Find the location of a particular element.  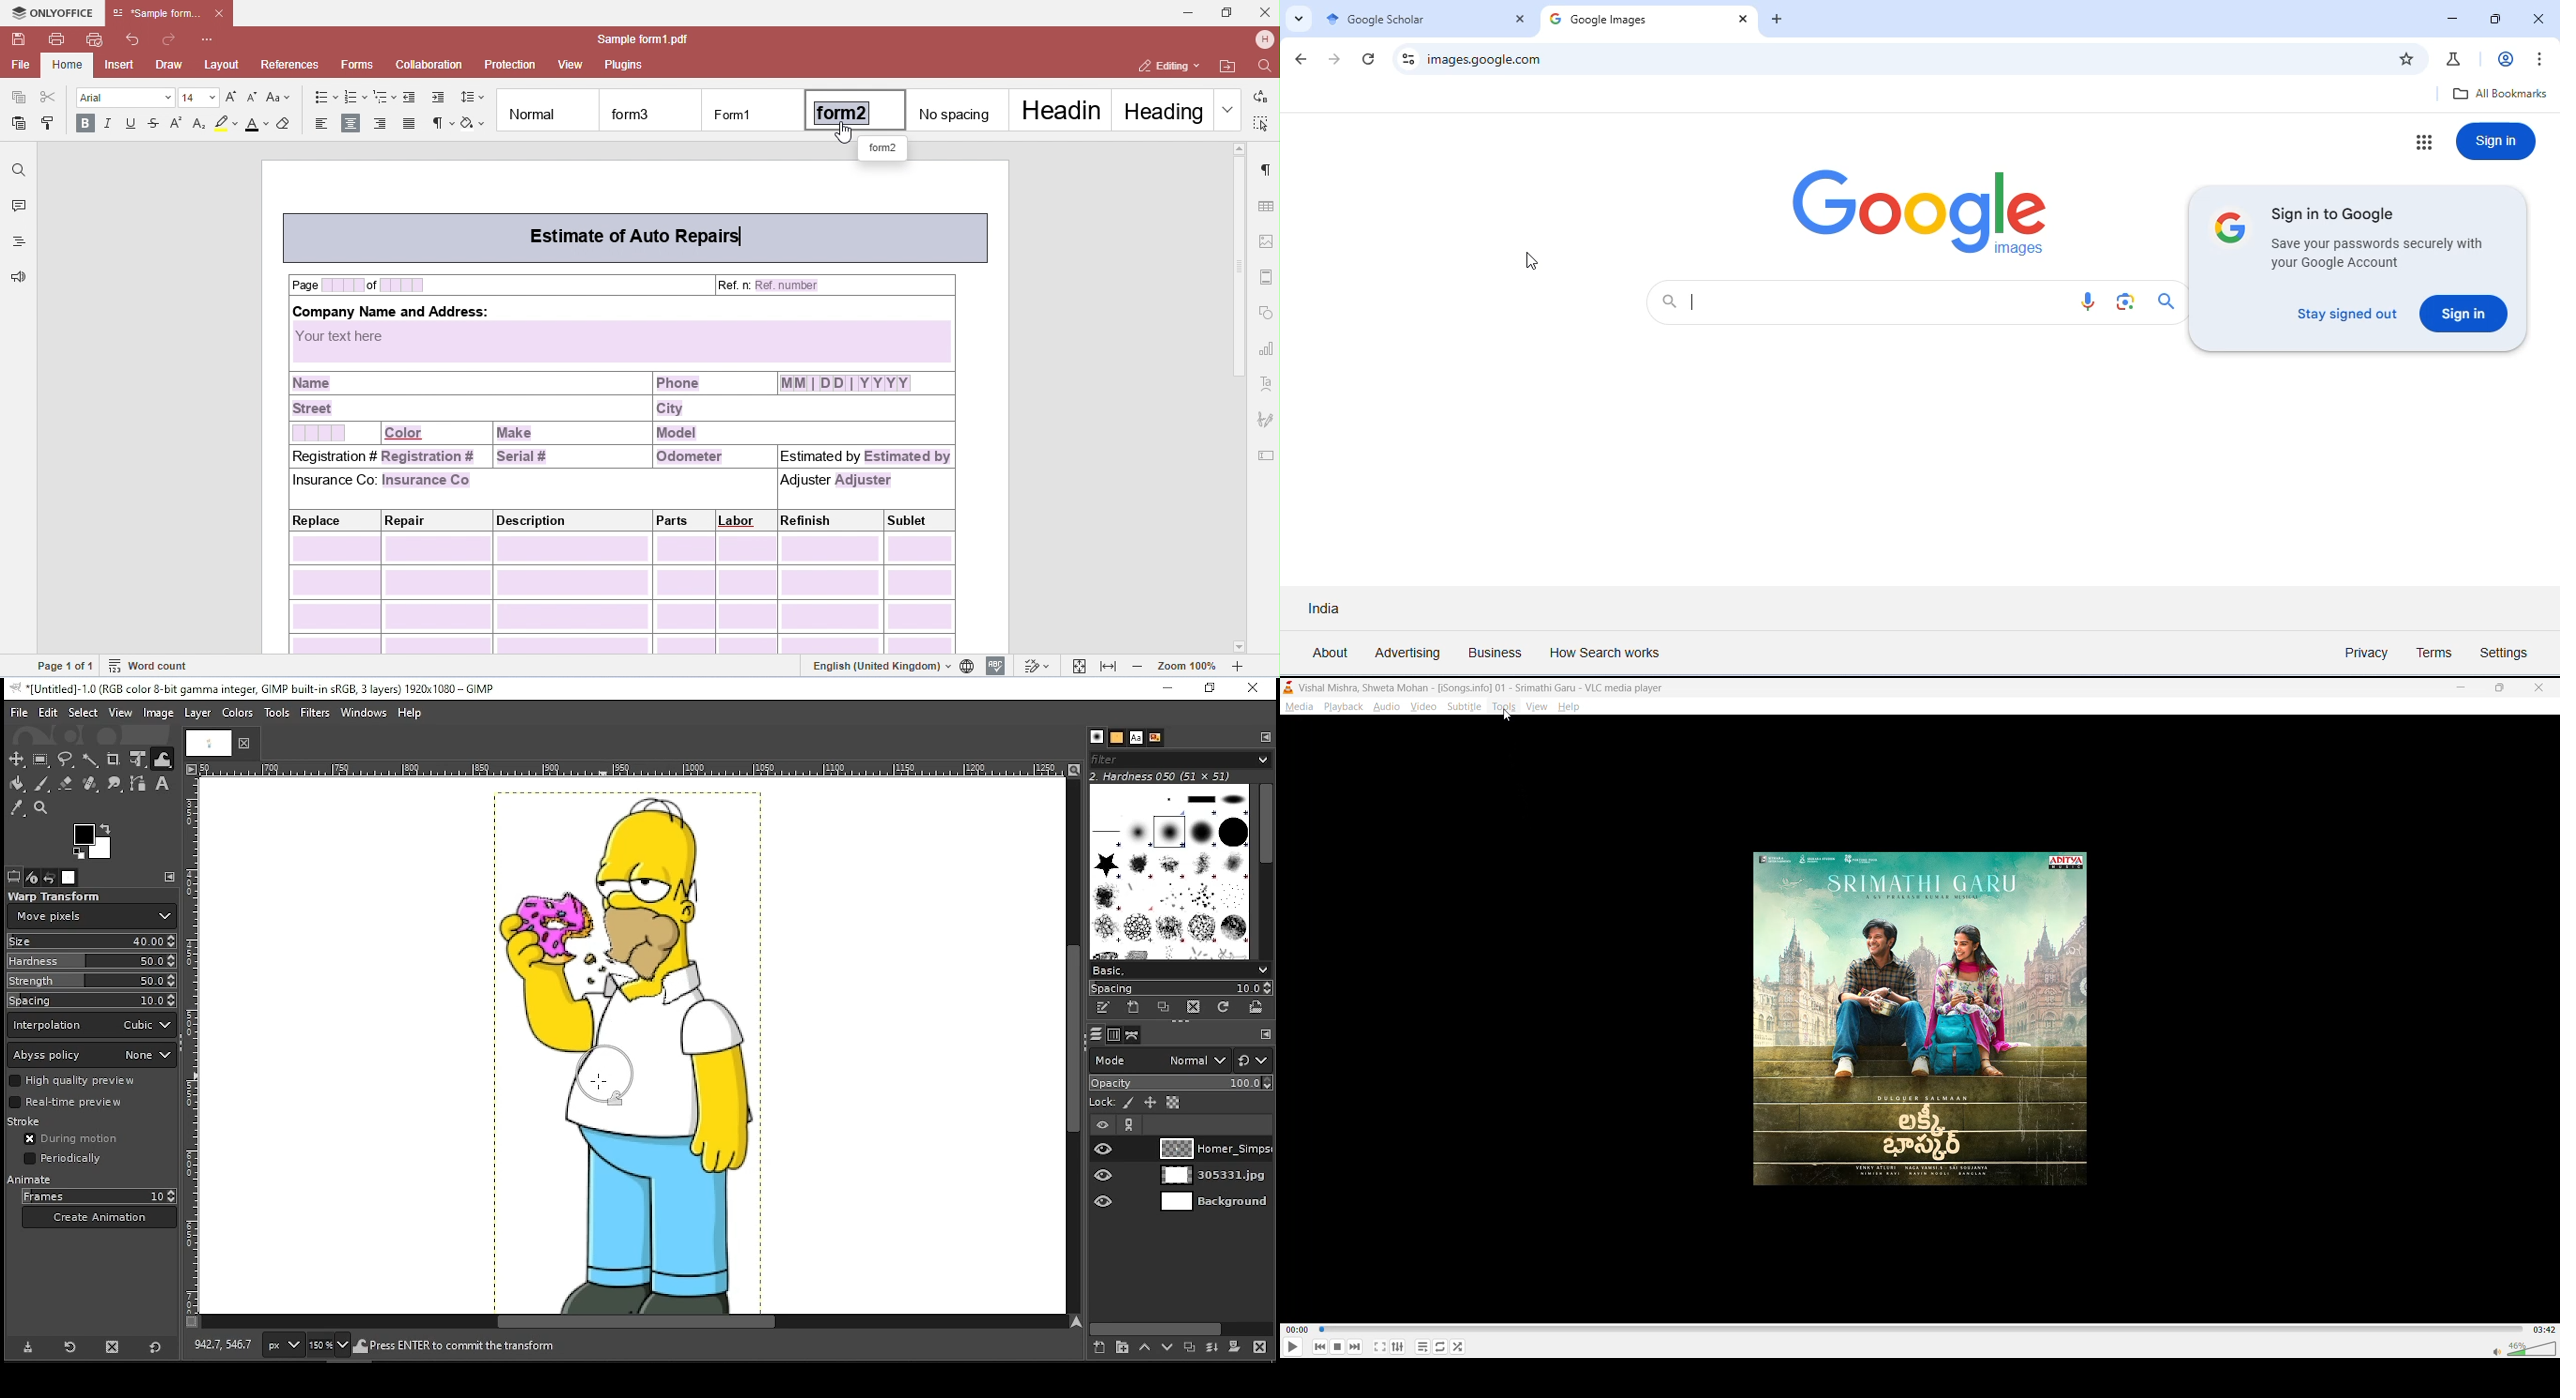

go forward is located at coordinates (1337, 60).